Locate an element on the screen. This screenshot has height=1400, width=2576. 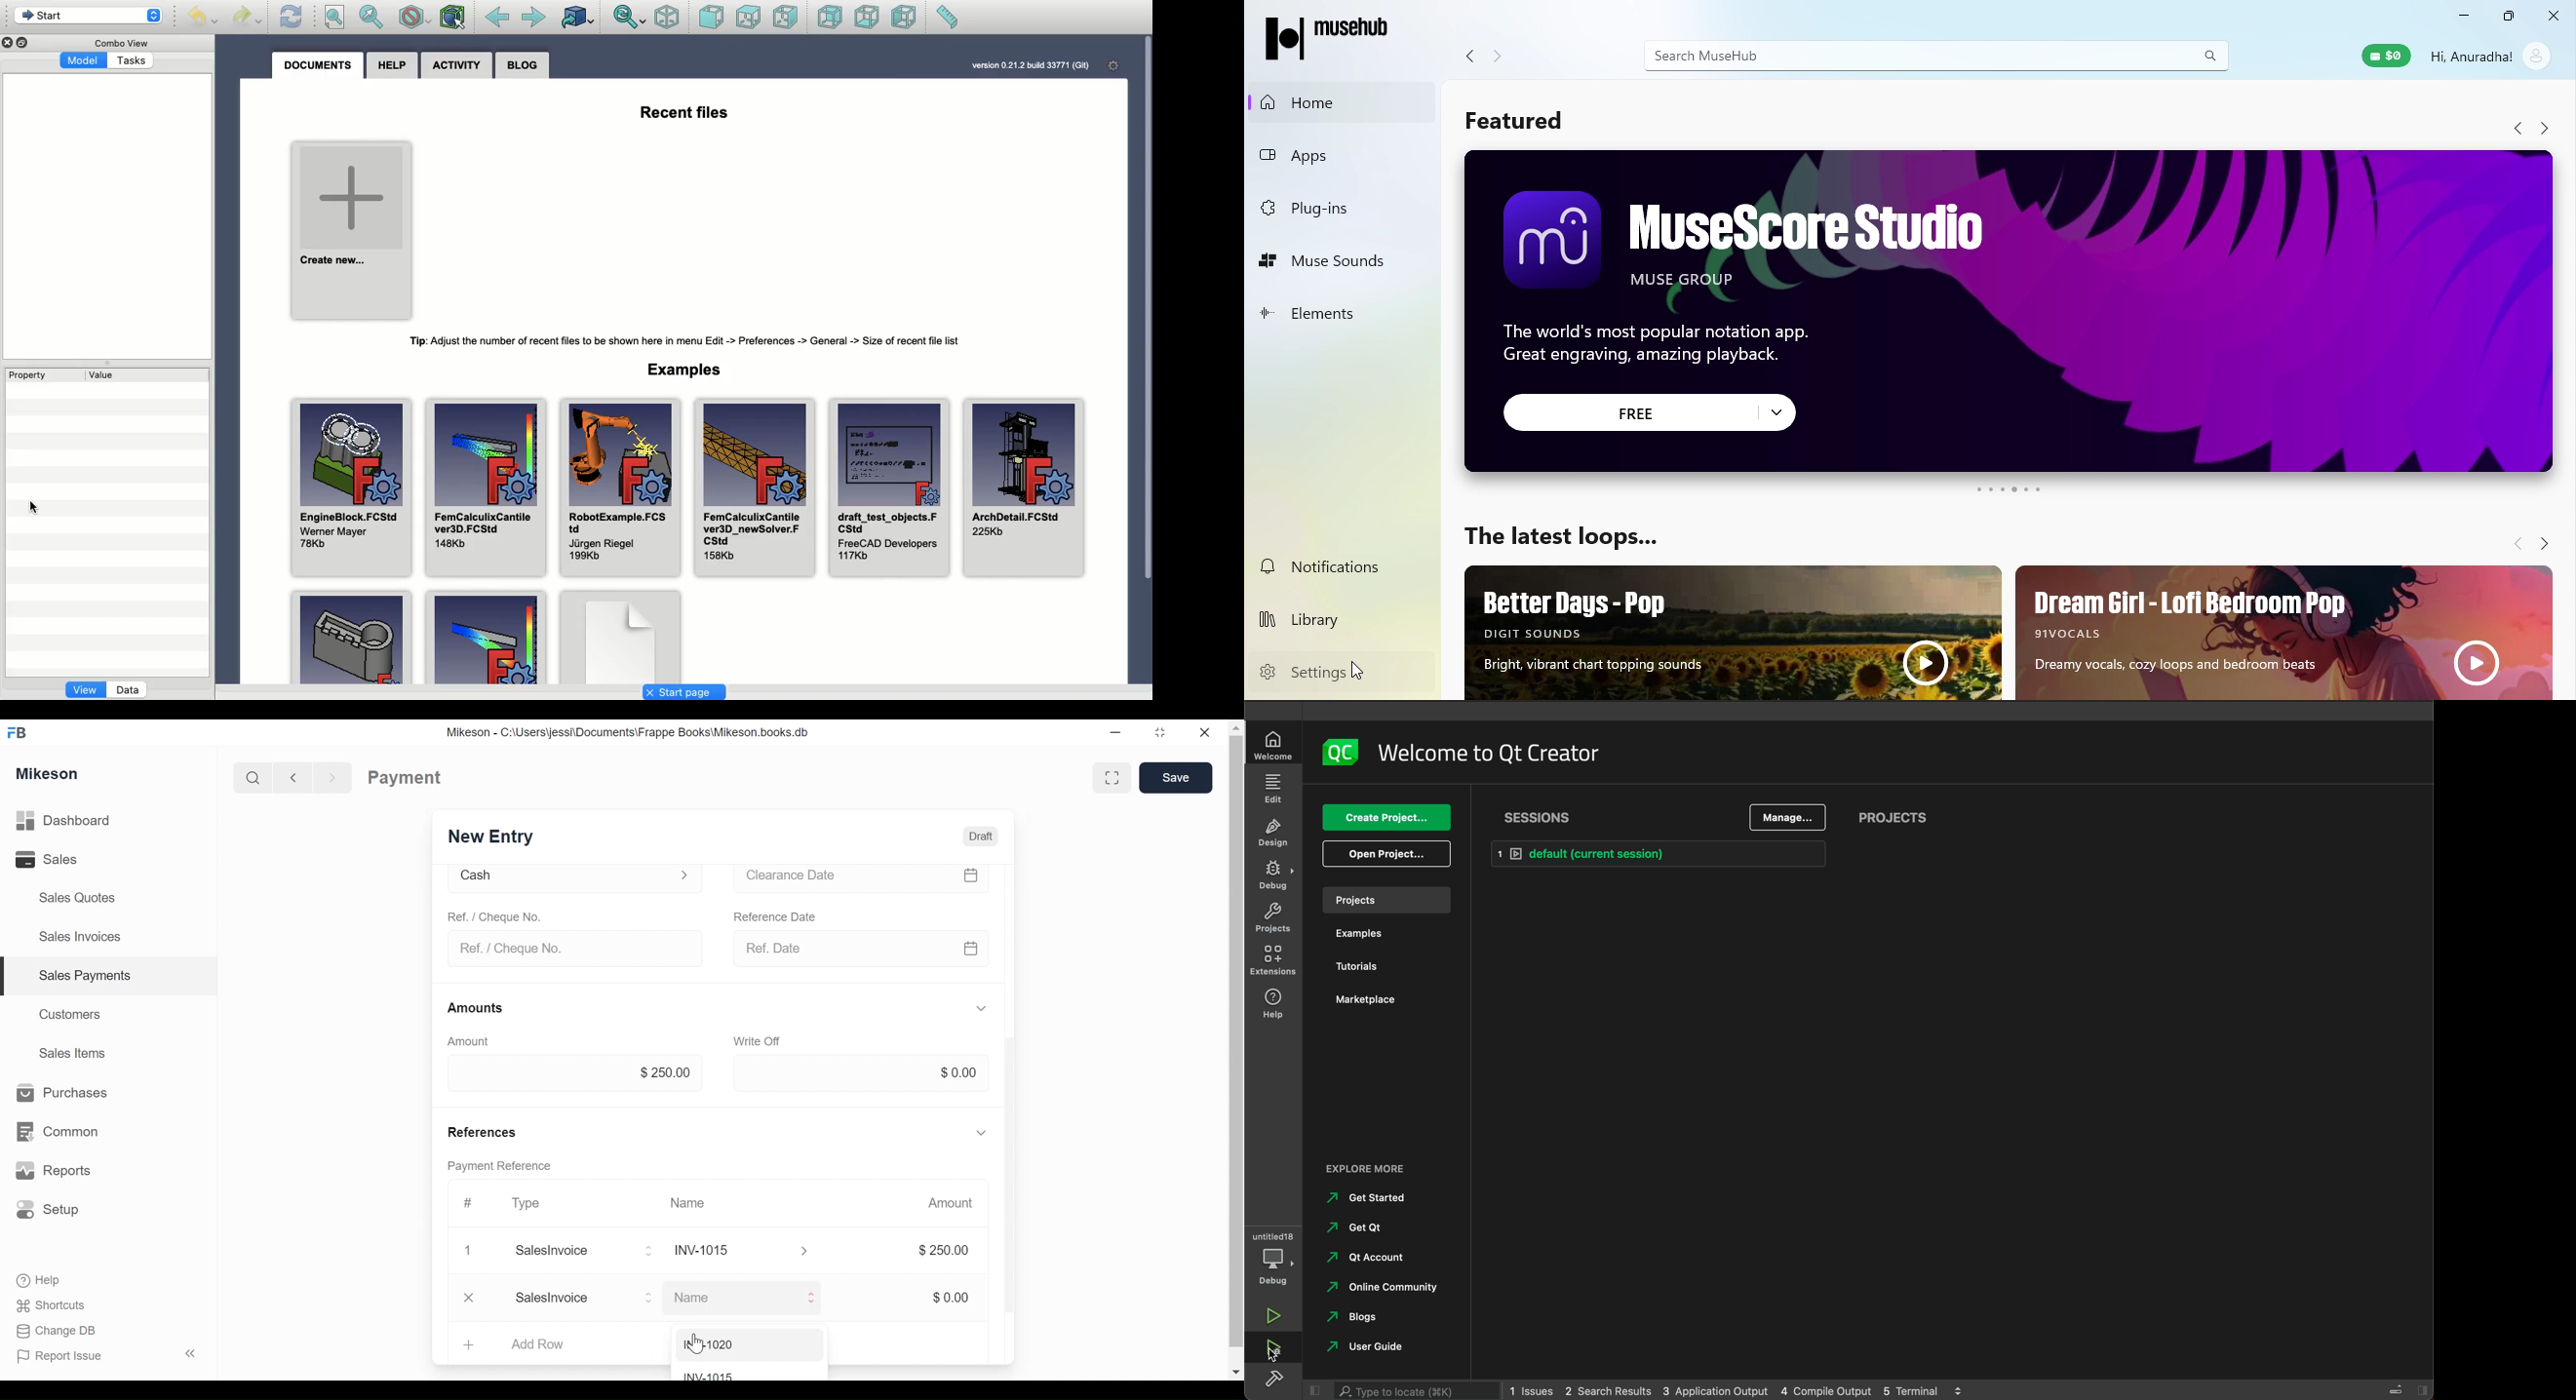
MuseScore Studio is located at coordinates (1802, 244).